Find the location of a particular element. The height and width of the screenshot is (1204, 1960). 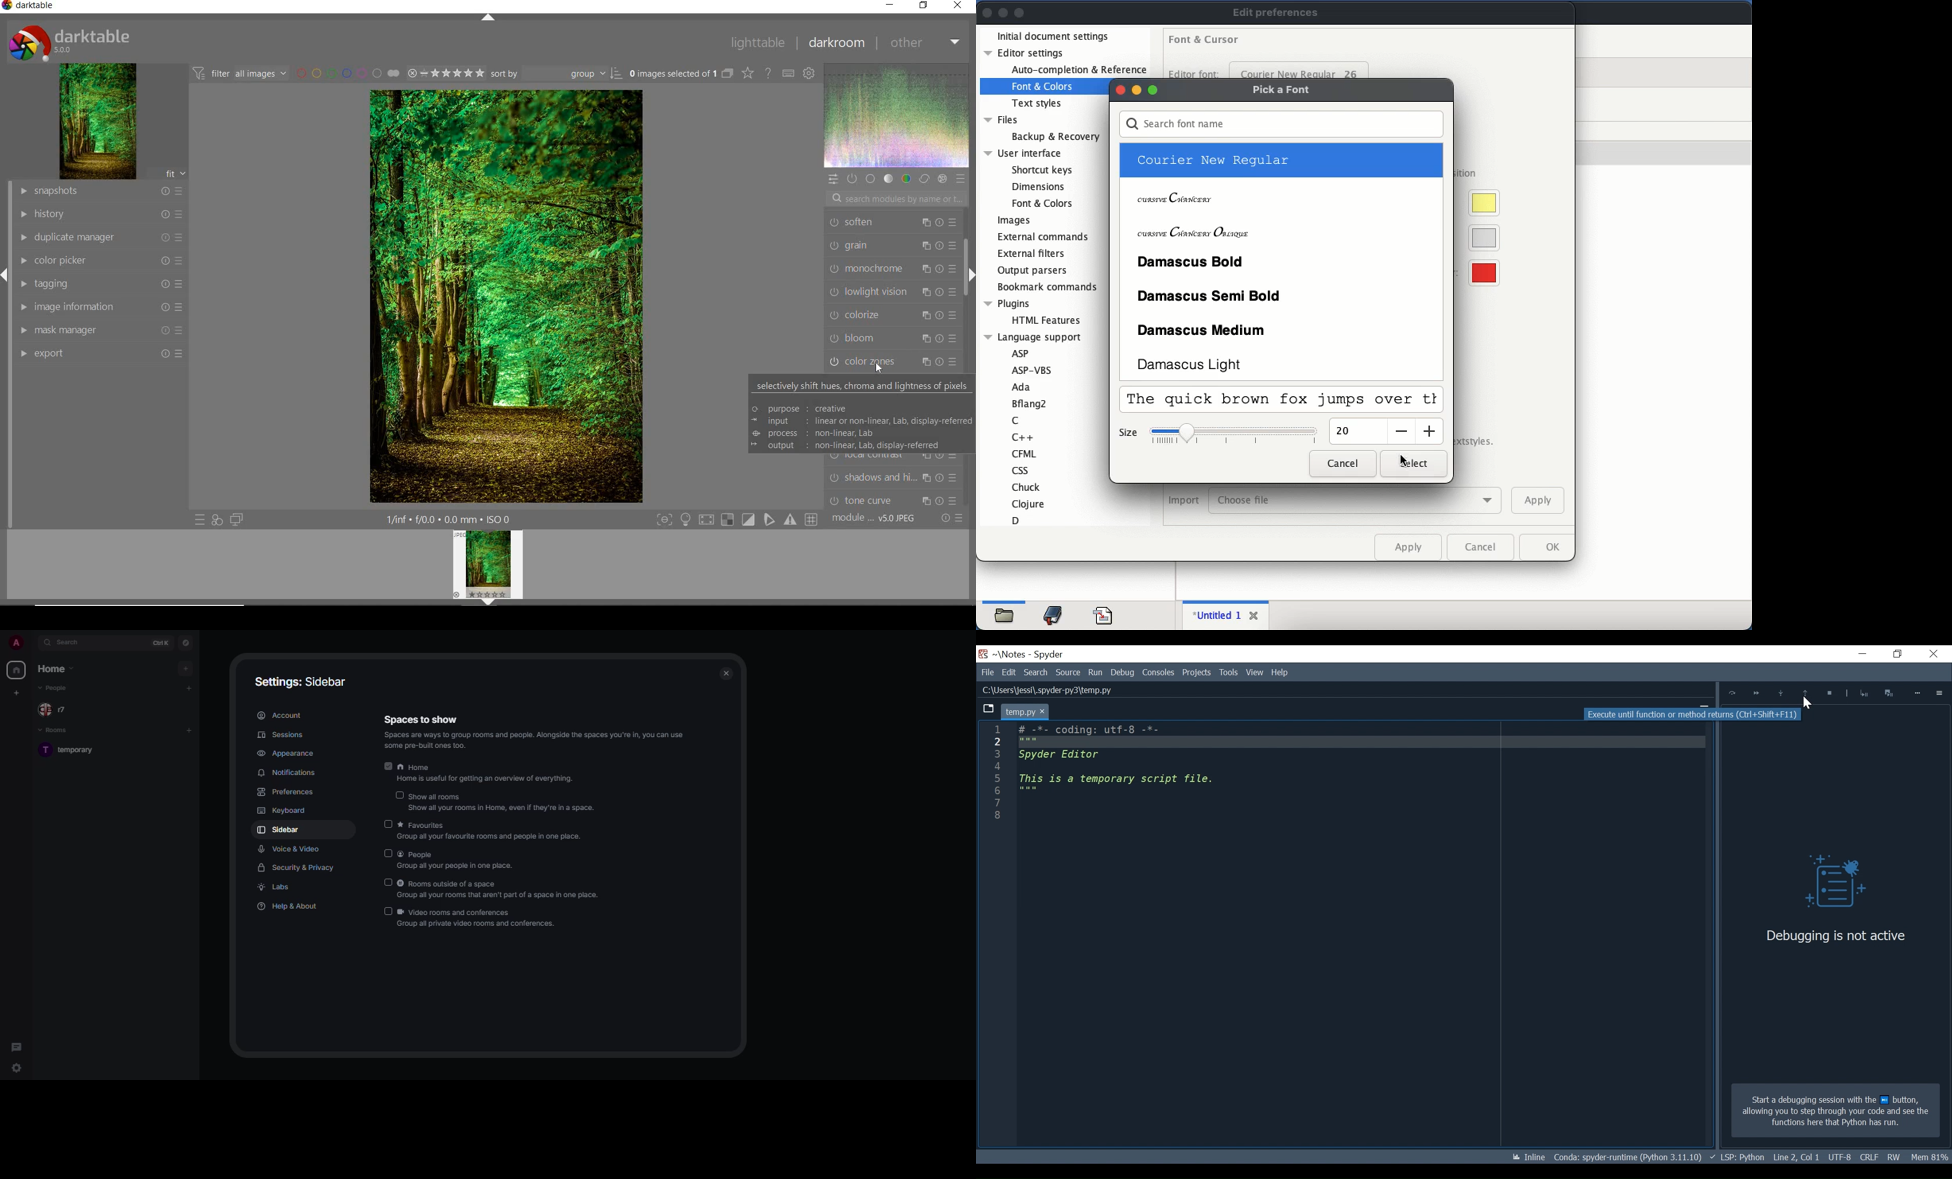

room is located at coordinates (70, 751).